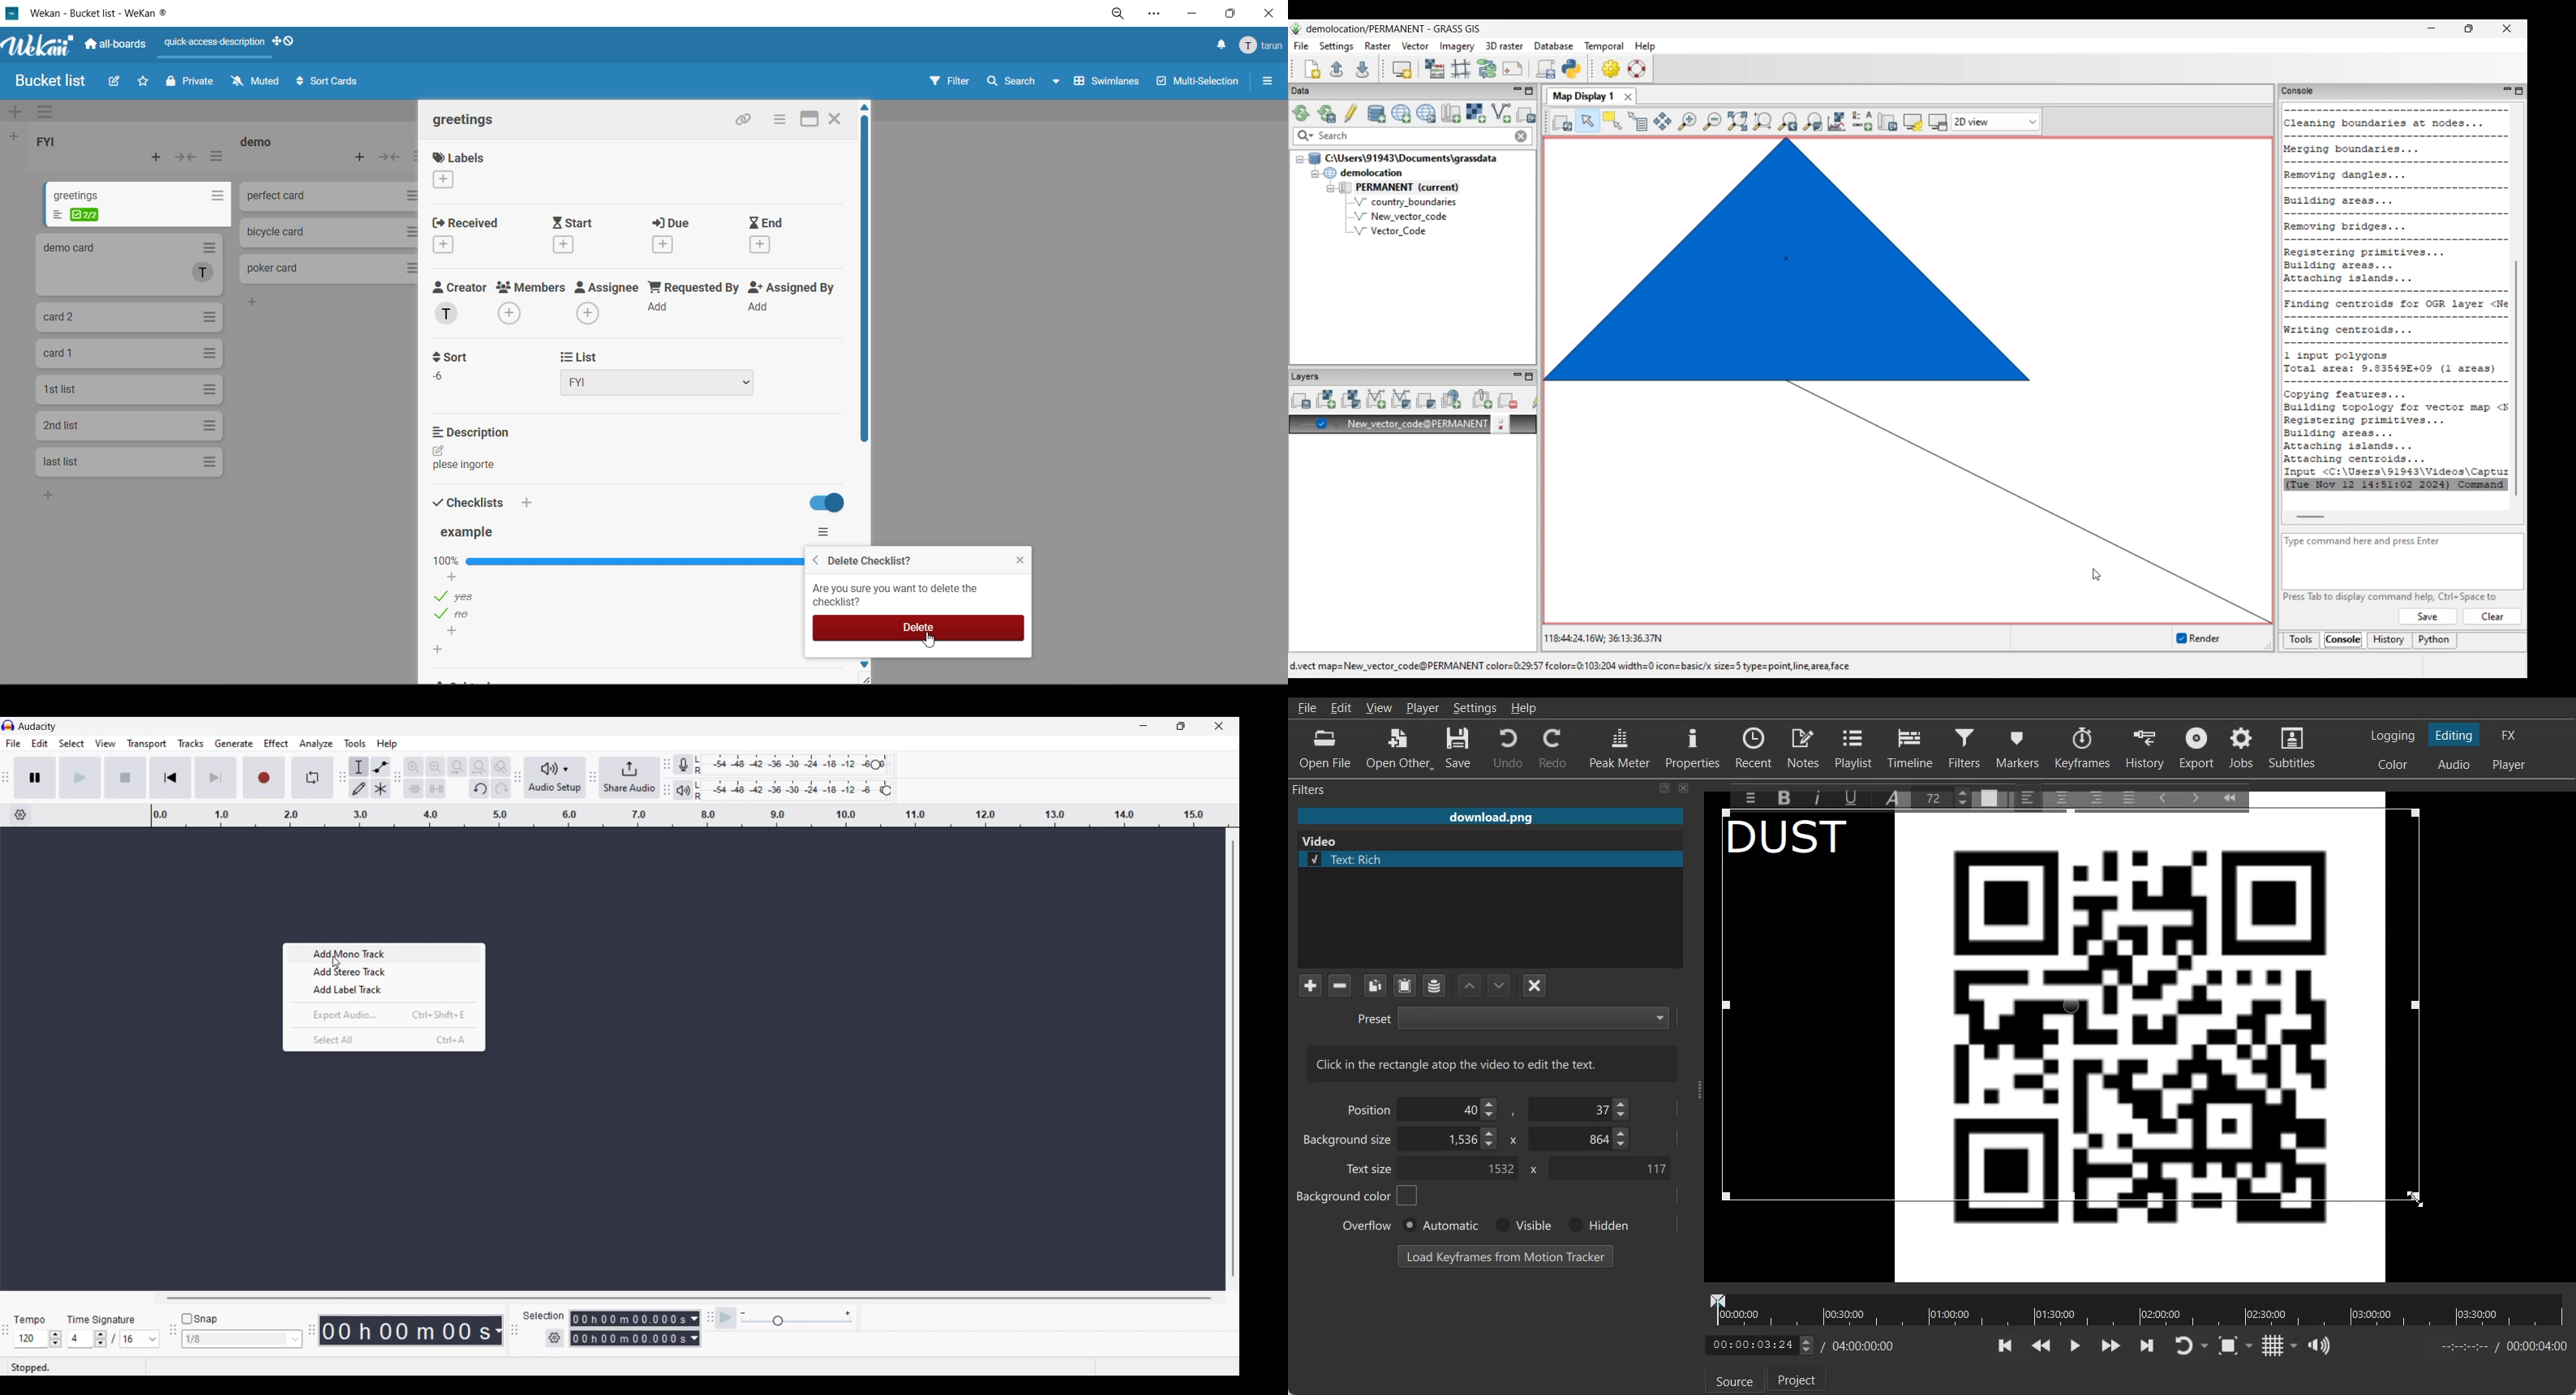 This screenshot has height=1400, width=2576. Describe the element at coordinates (452, 303) in the screenshot. I see `creator` at that location.